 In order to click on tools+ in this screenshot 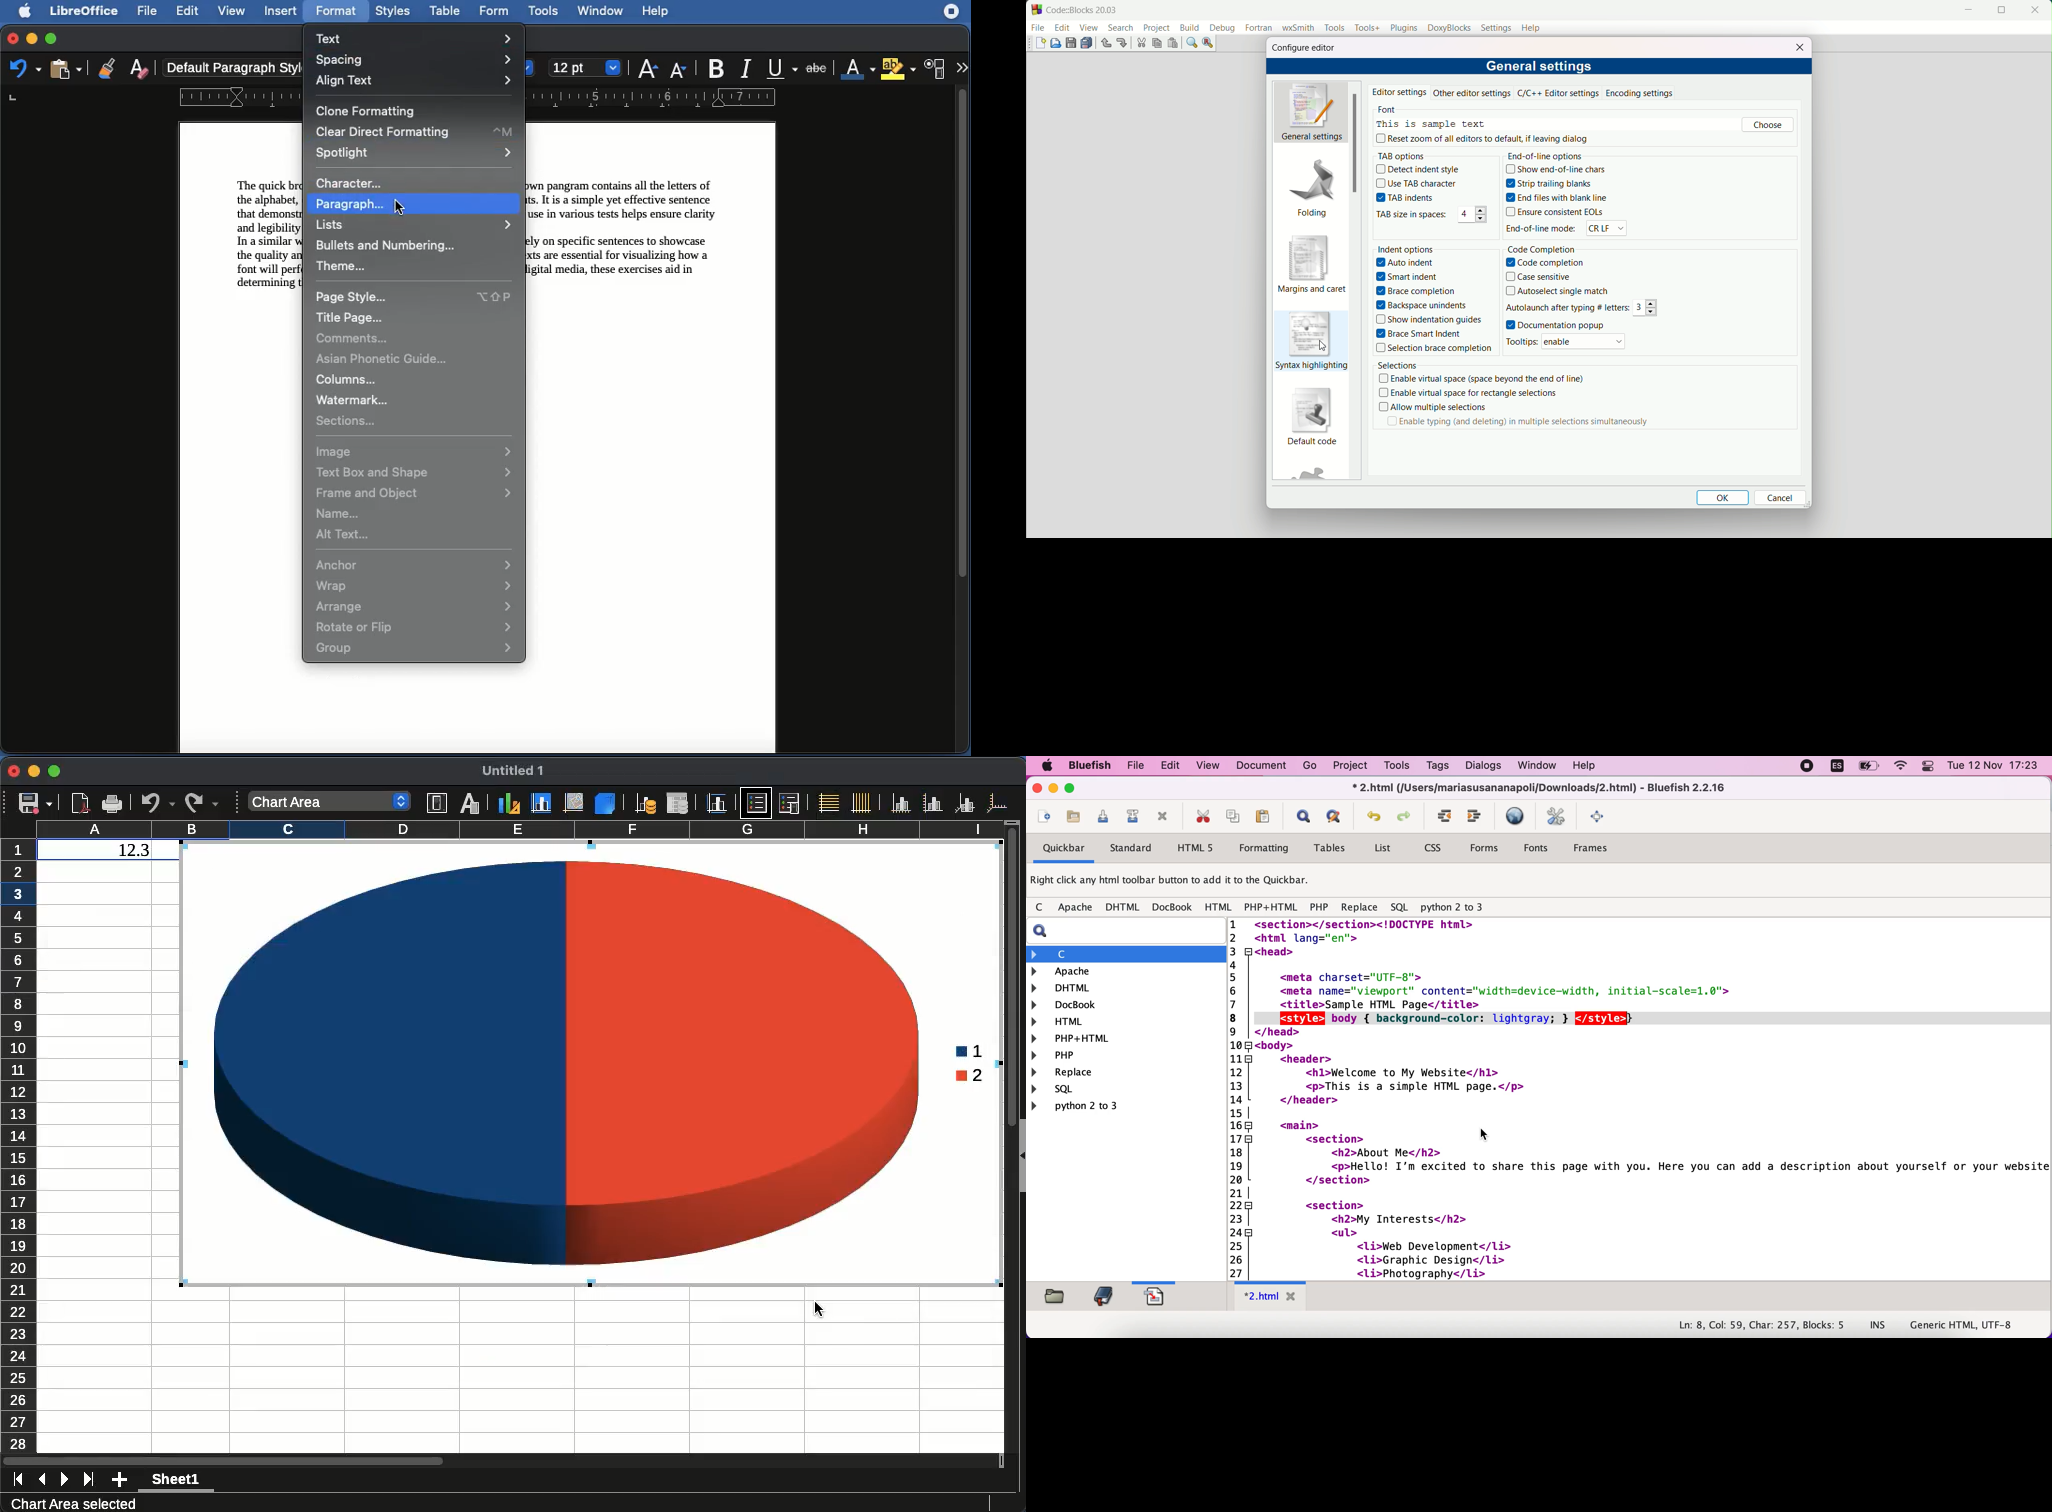, I will do `click(1365, 28)`.